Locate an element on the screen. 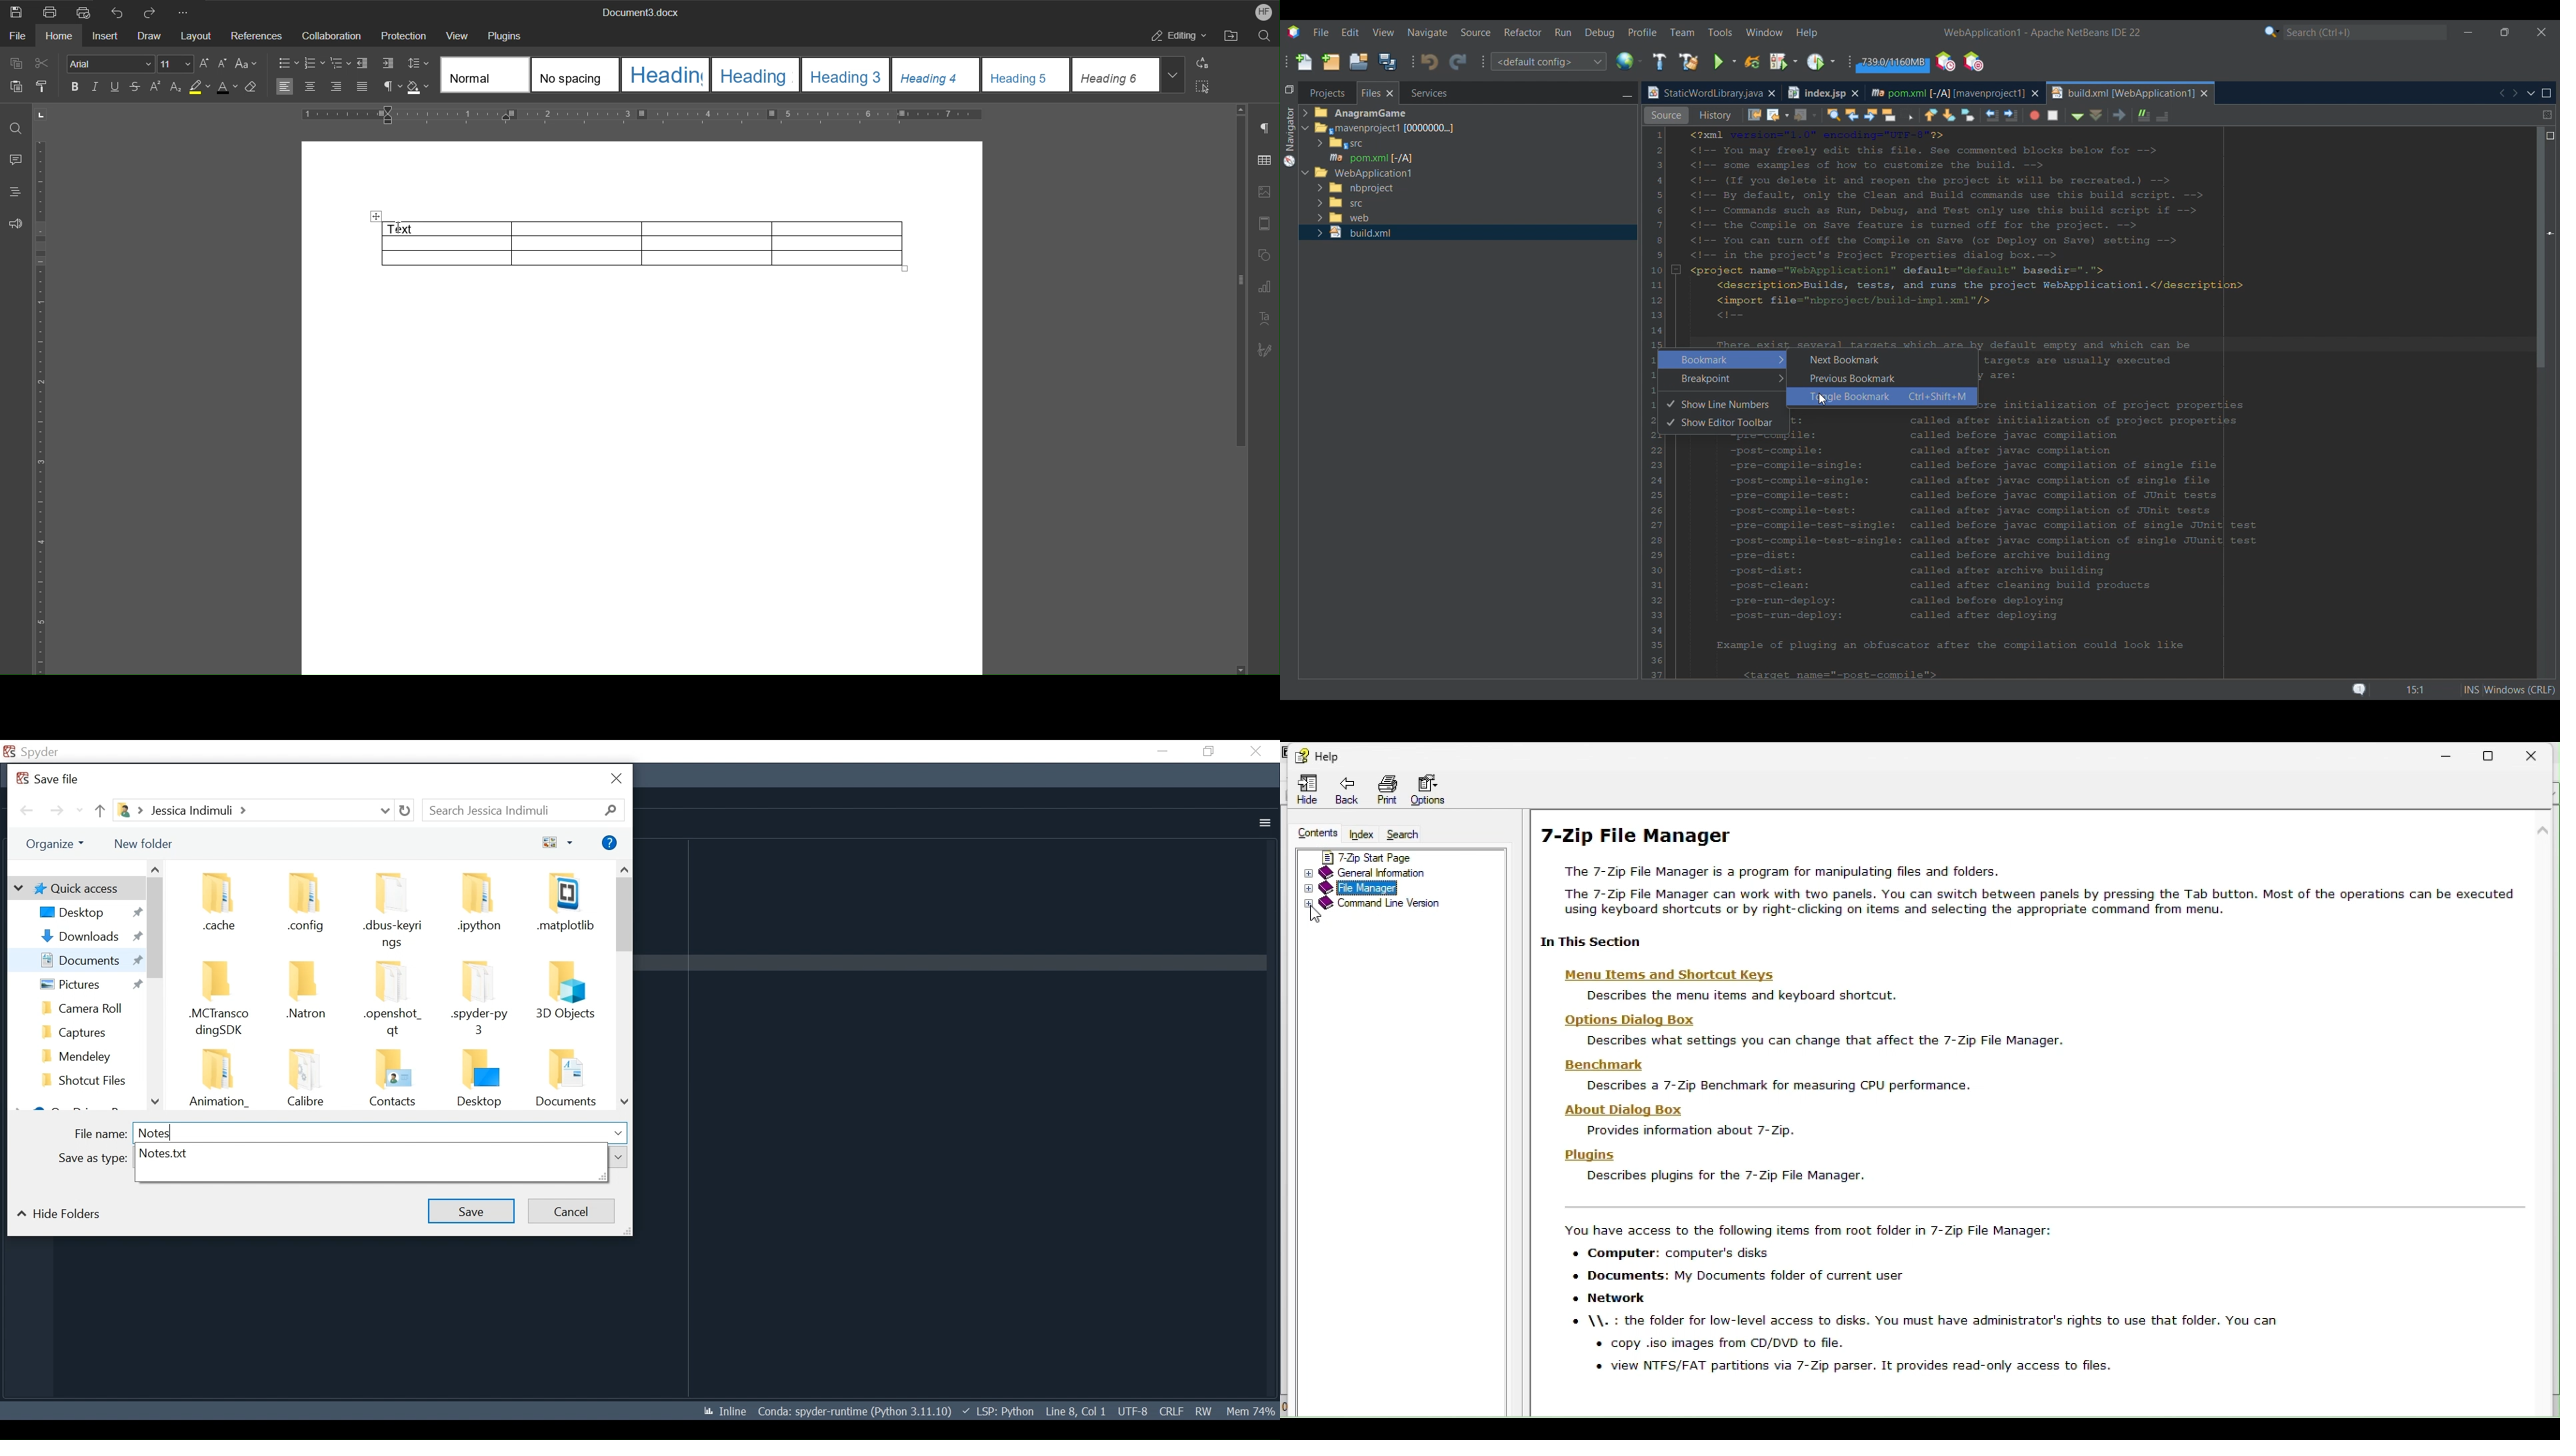 The height and width of the screenshot is (1456, 2576). Folder is located at coordinates (83, 1055).